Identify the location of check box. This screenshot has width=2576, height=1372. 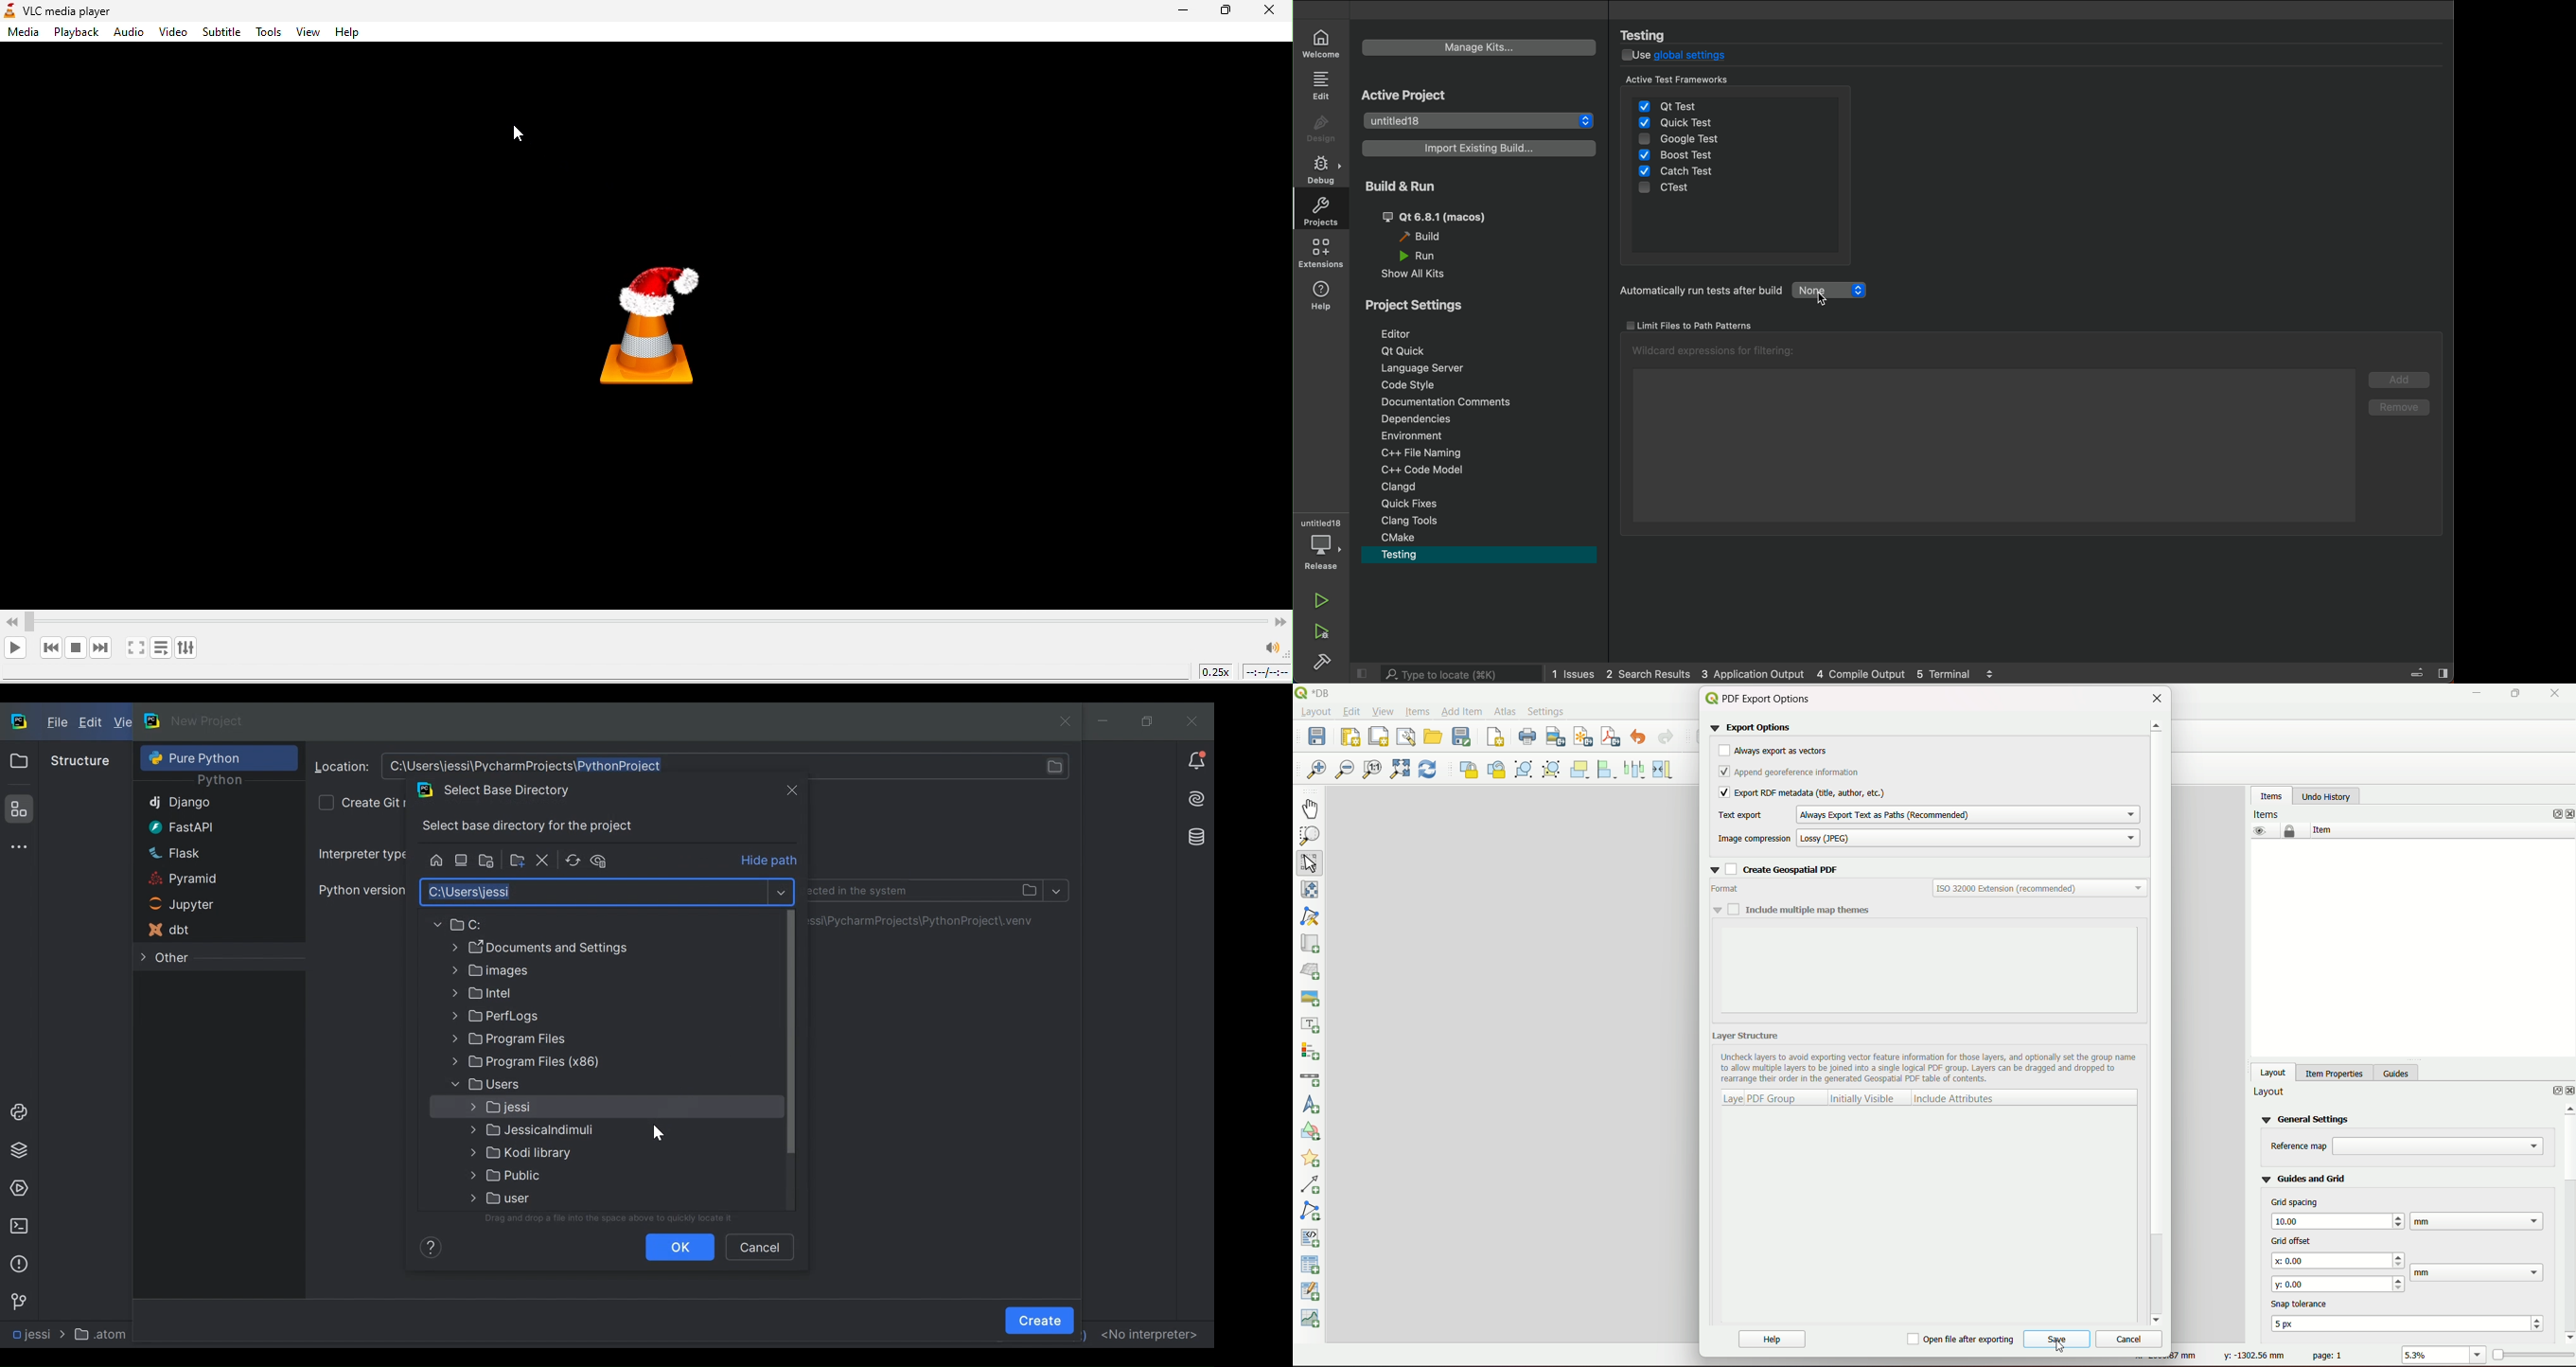
(1723, 909).